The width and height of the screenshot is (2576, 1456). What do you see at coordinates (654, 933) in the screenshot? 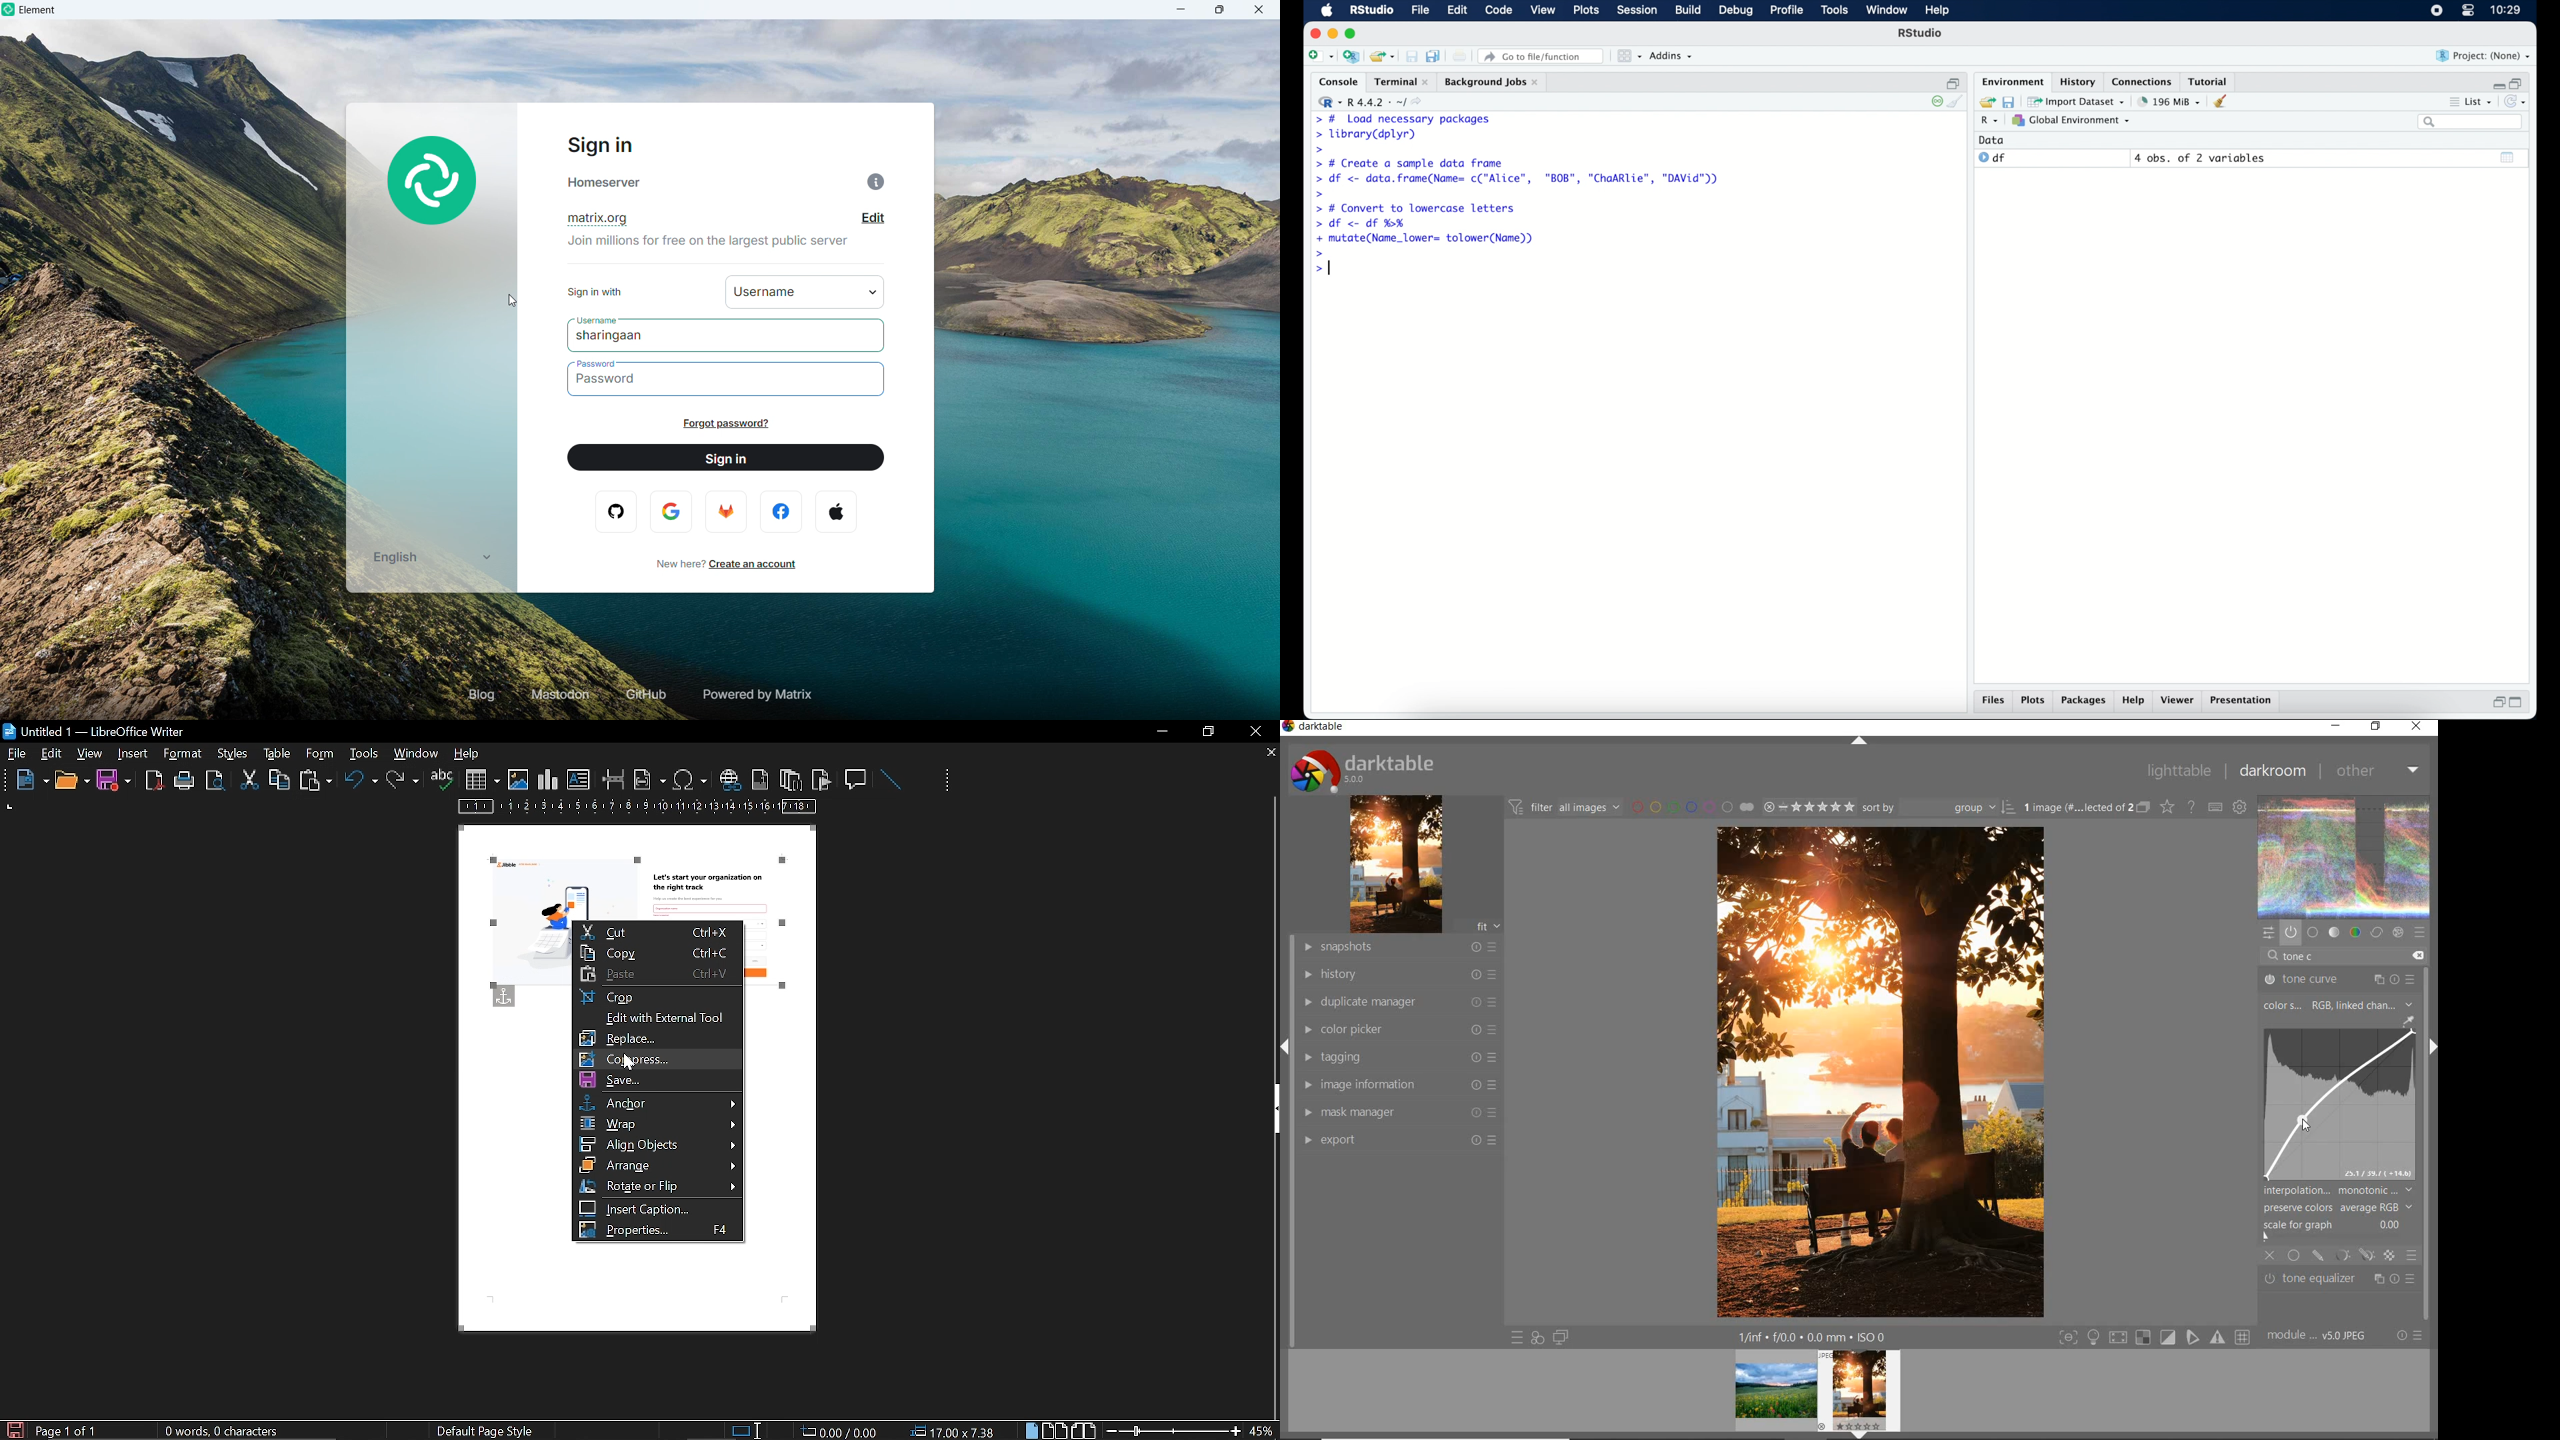
I see `cut` at bounding box center [654, 933].